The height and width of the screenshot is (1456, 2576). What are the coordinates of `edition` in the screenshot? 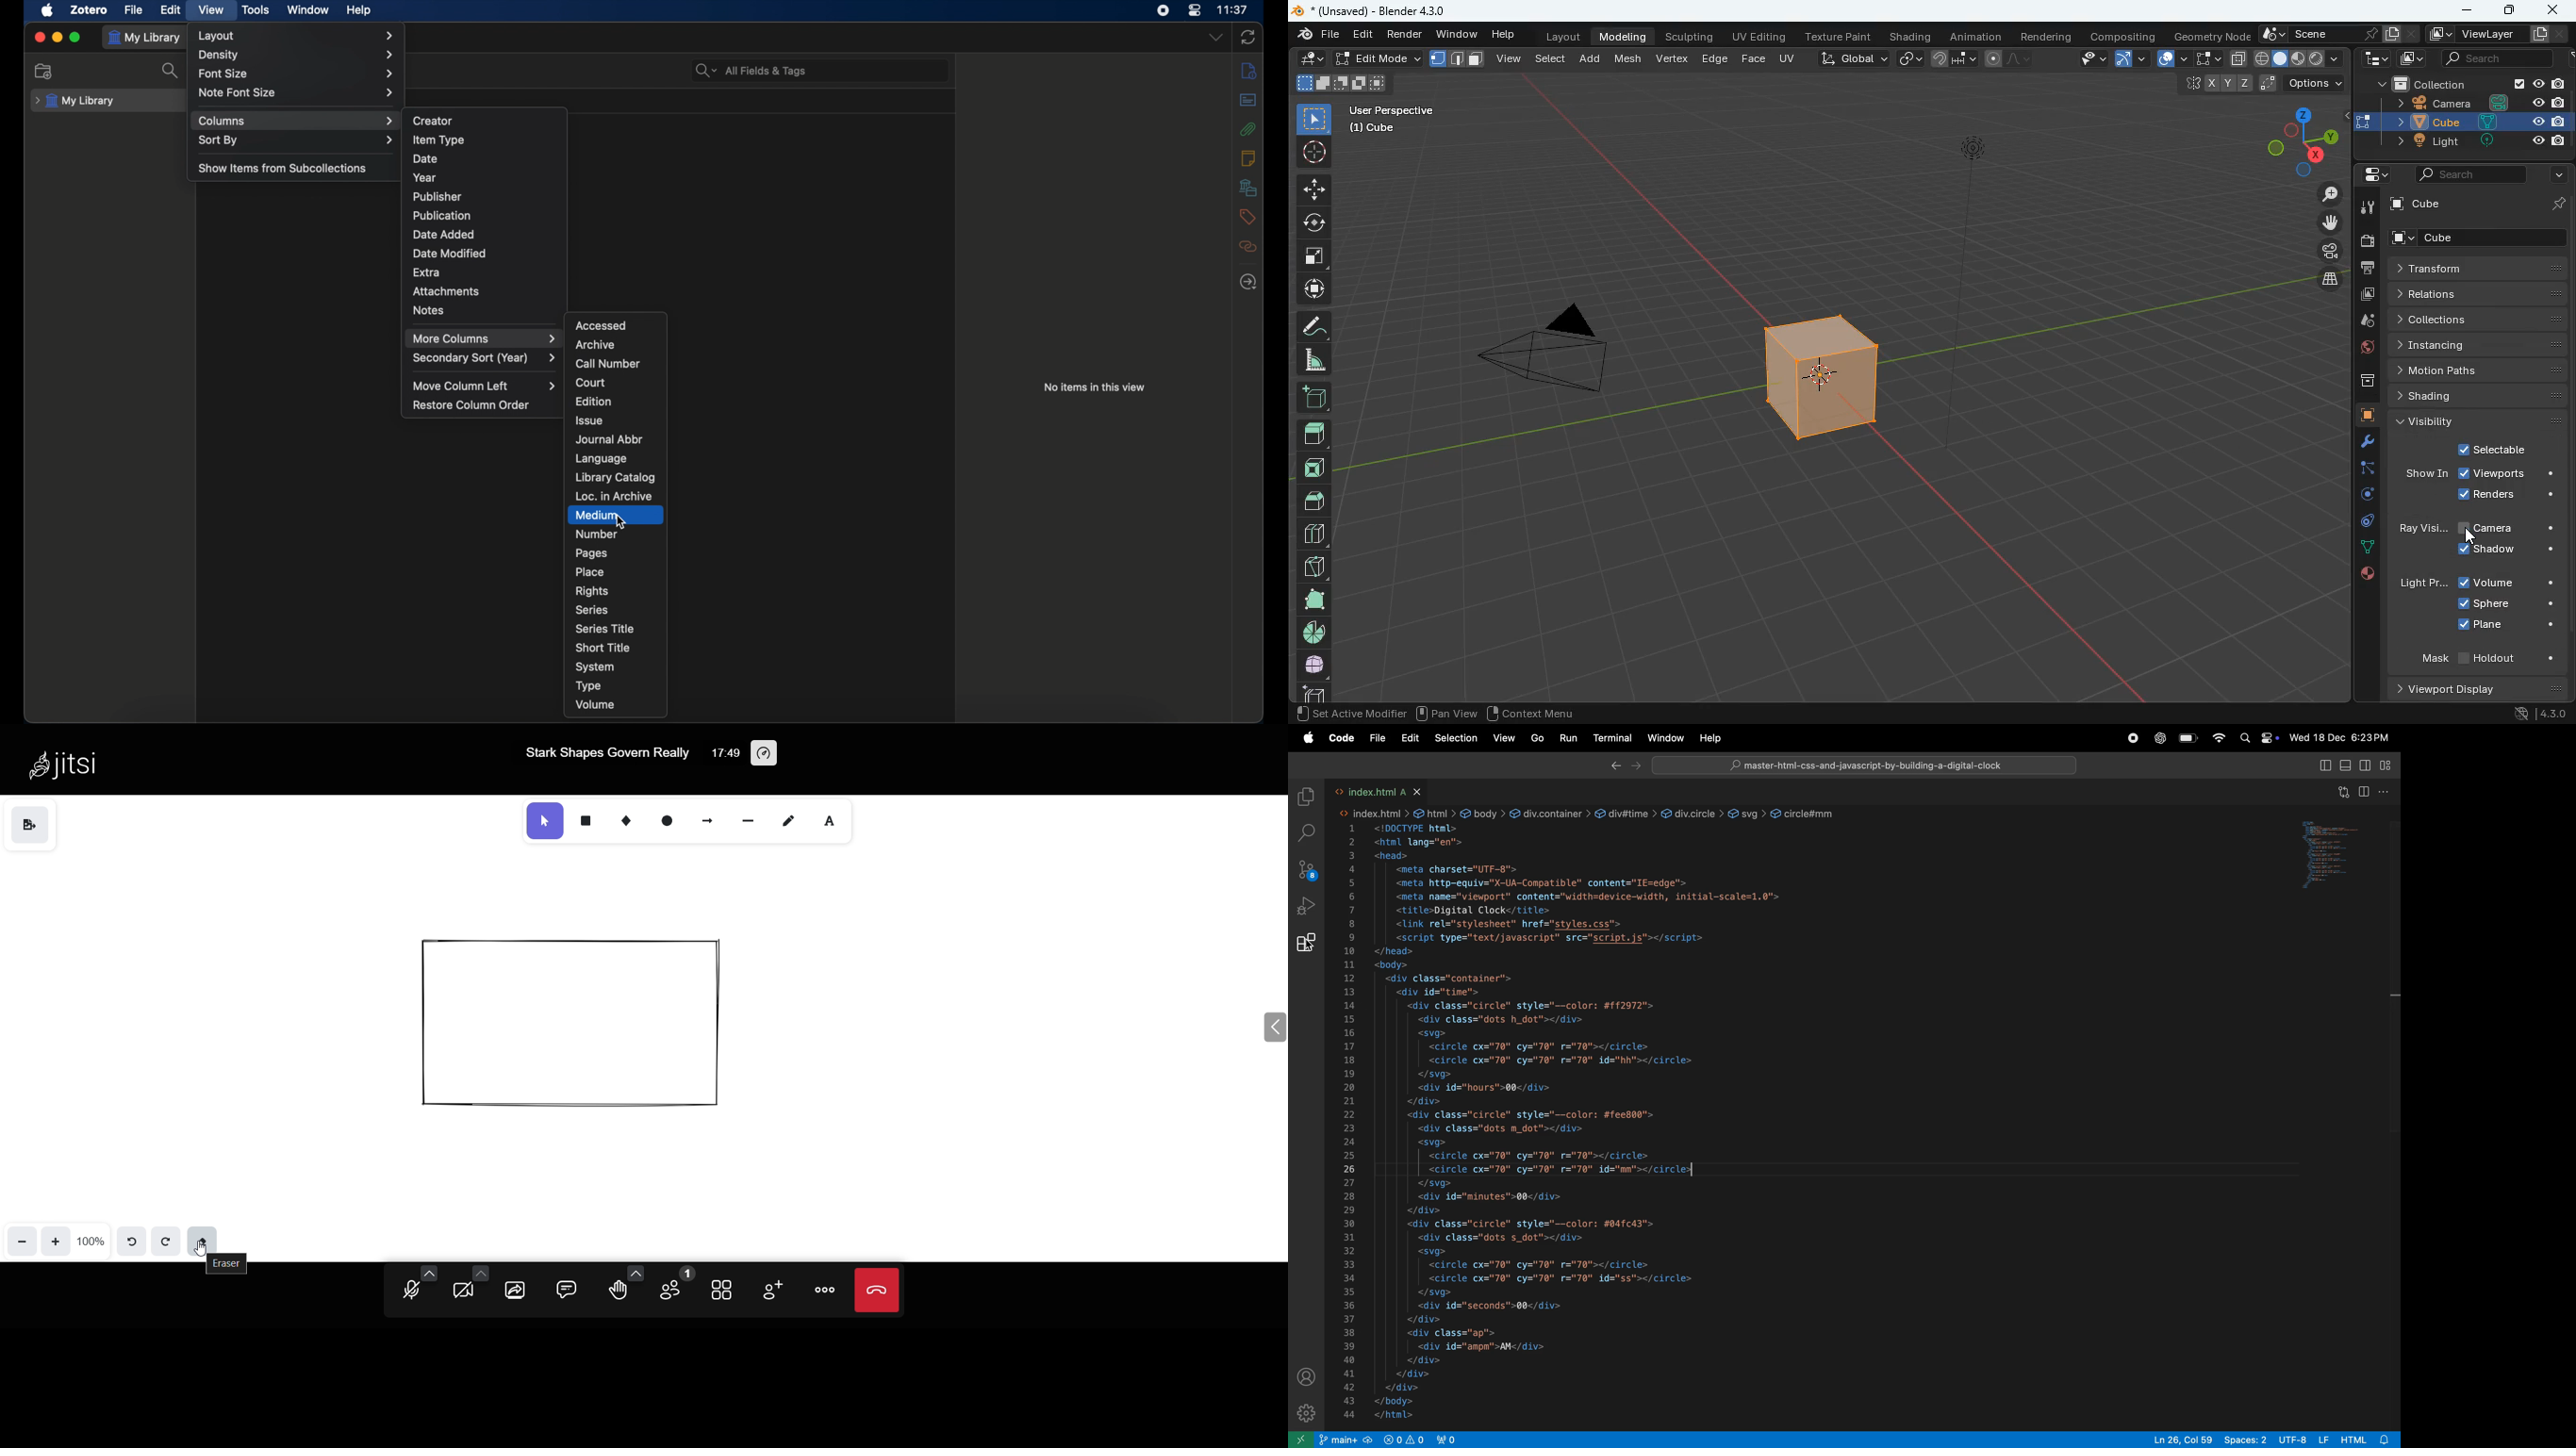 It's located at (595, 401).